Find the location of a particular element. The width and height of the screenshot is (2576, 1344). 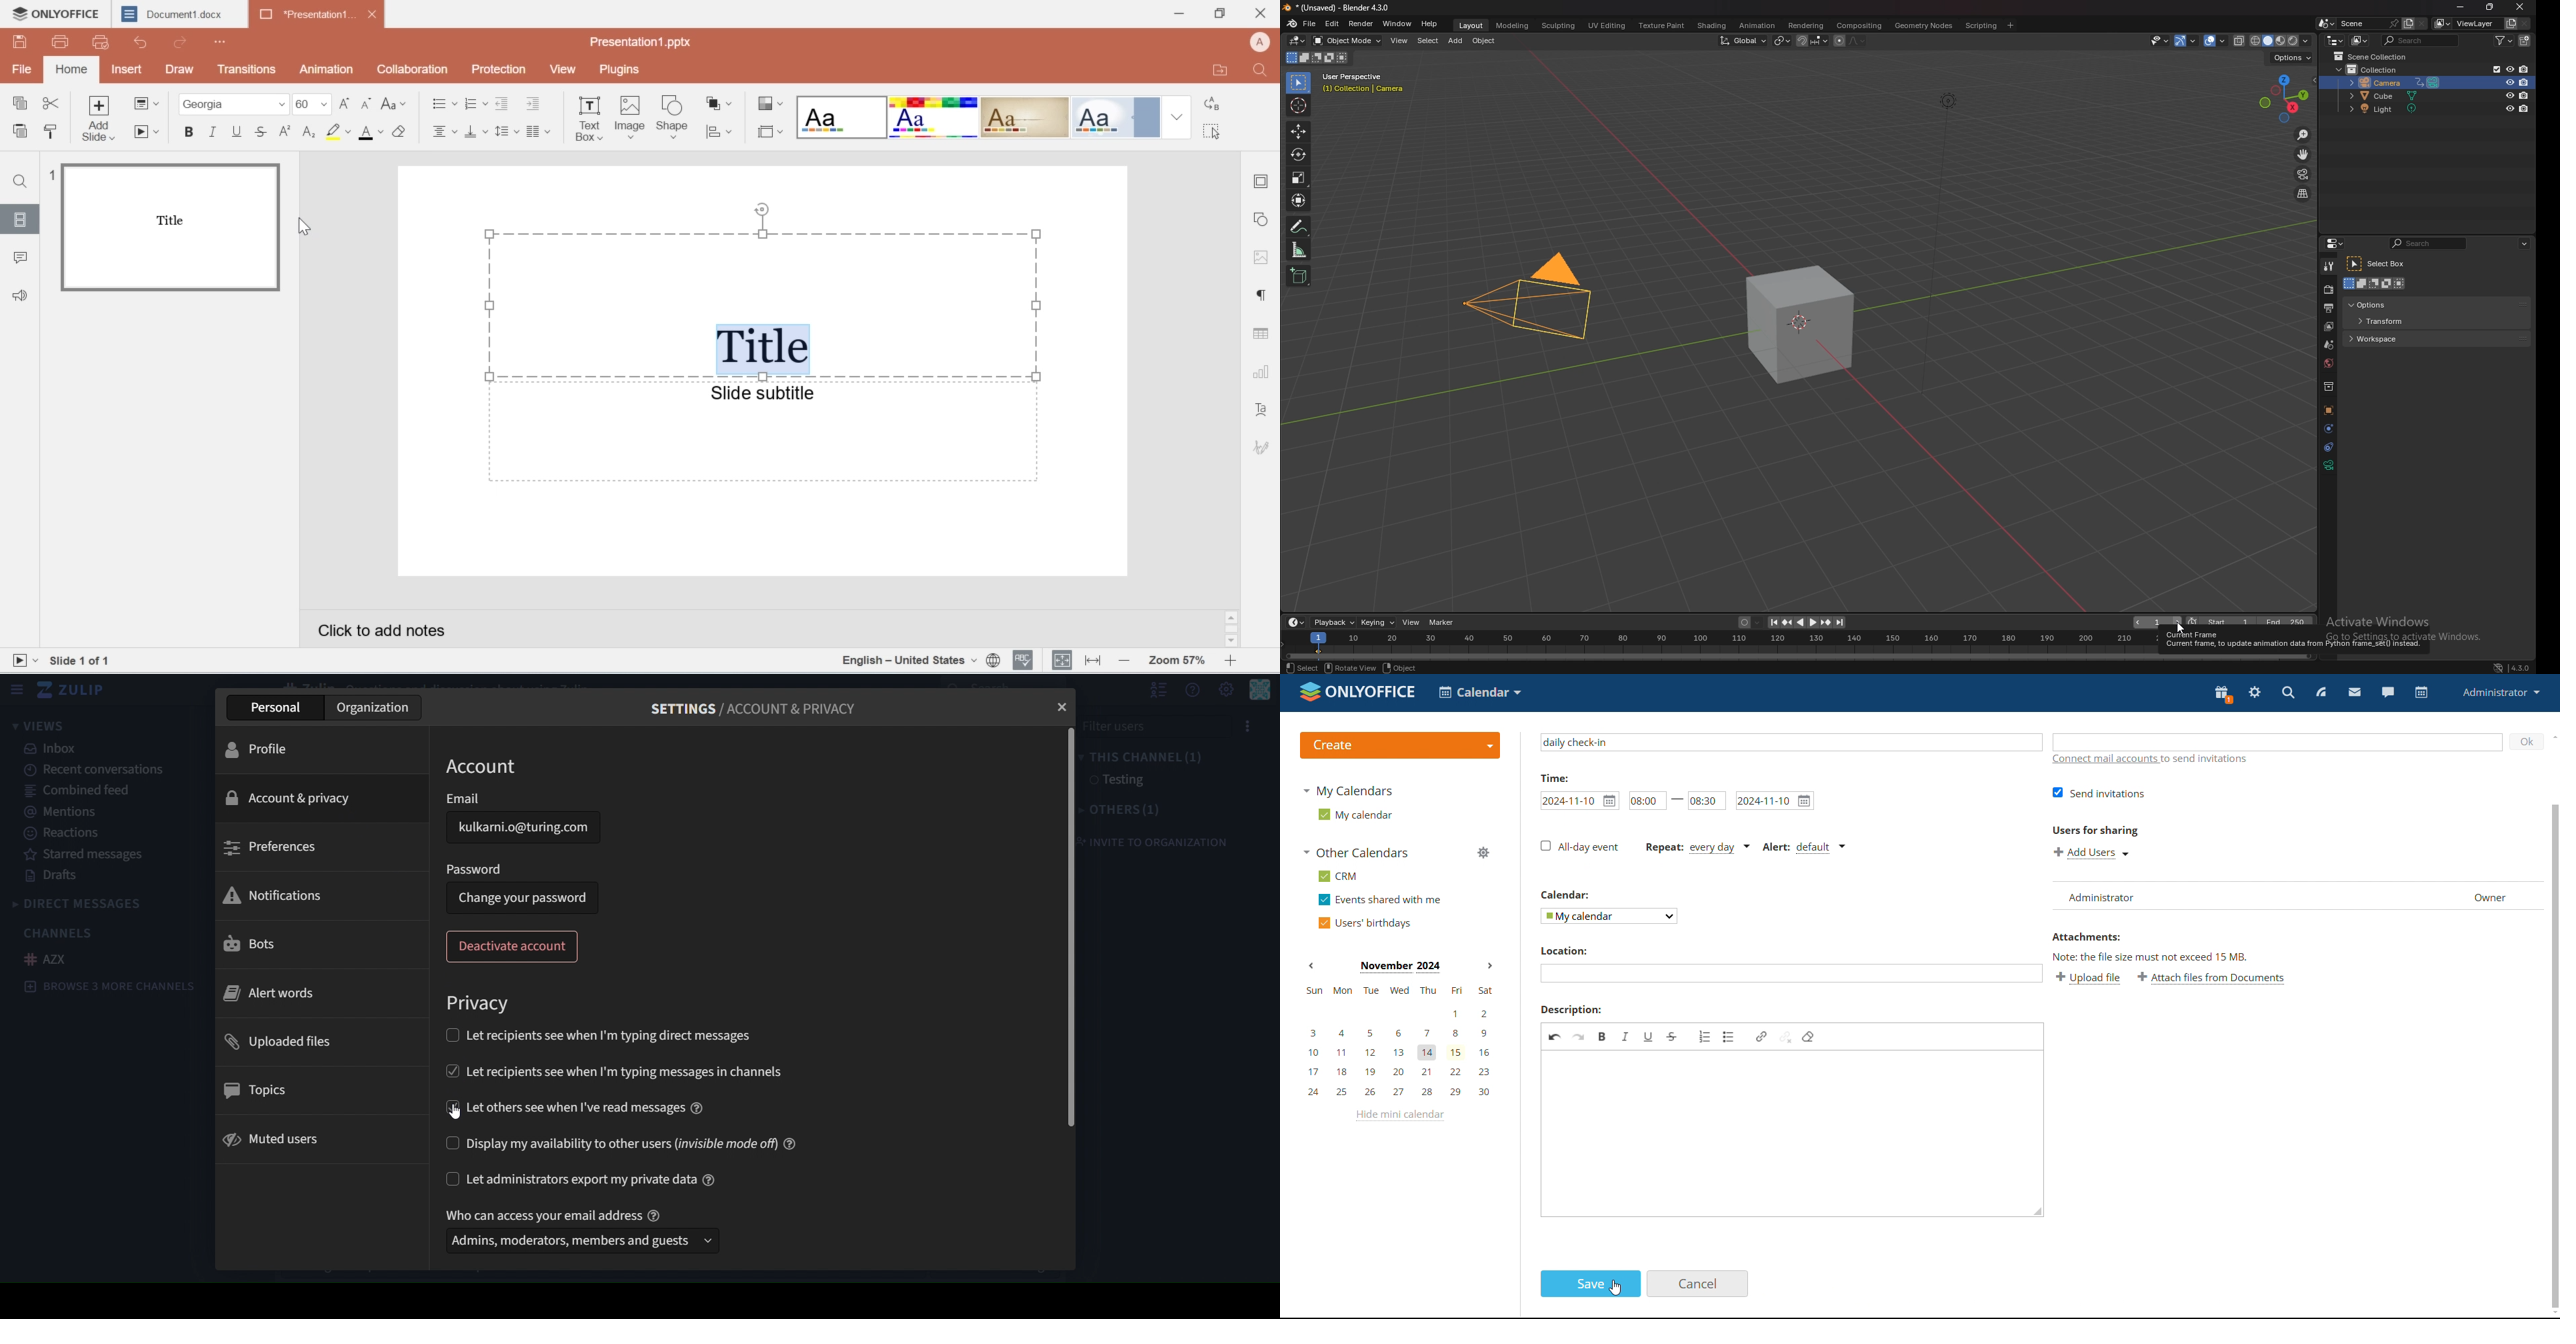

Document1.docx is located at coordinates (179, 13).